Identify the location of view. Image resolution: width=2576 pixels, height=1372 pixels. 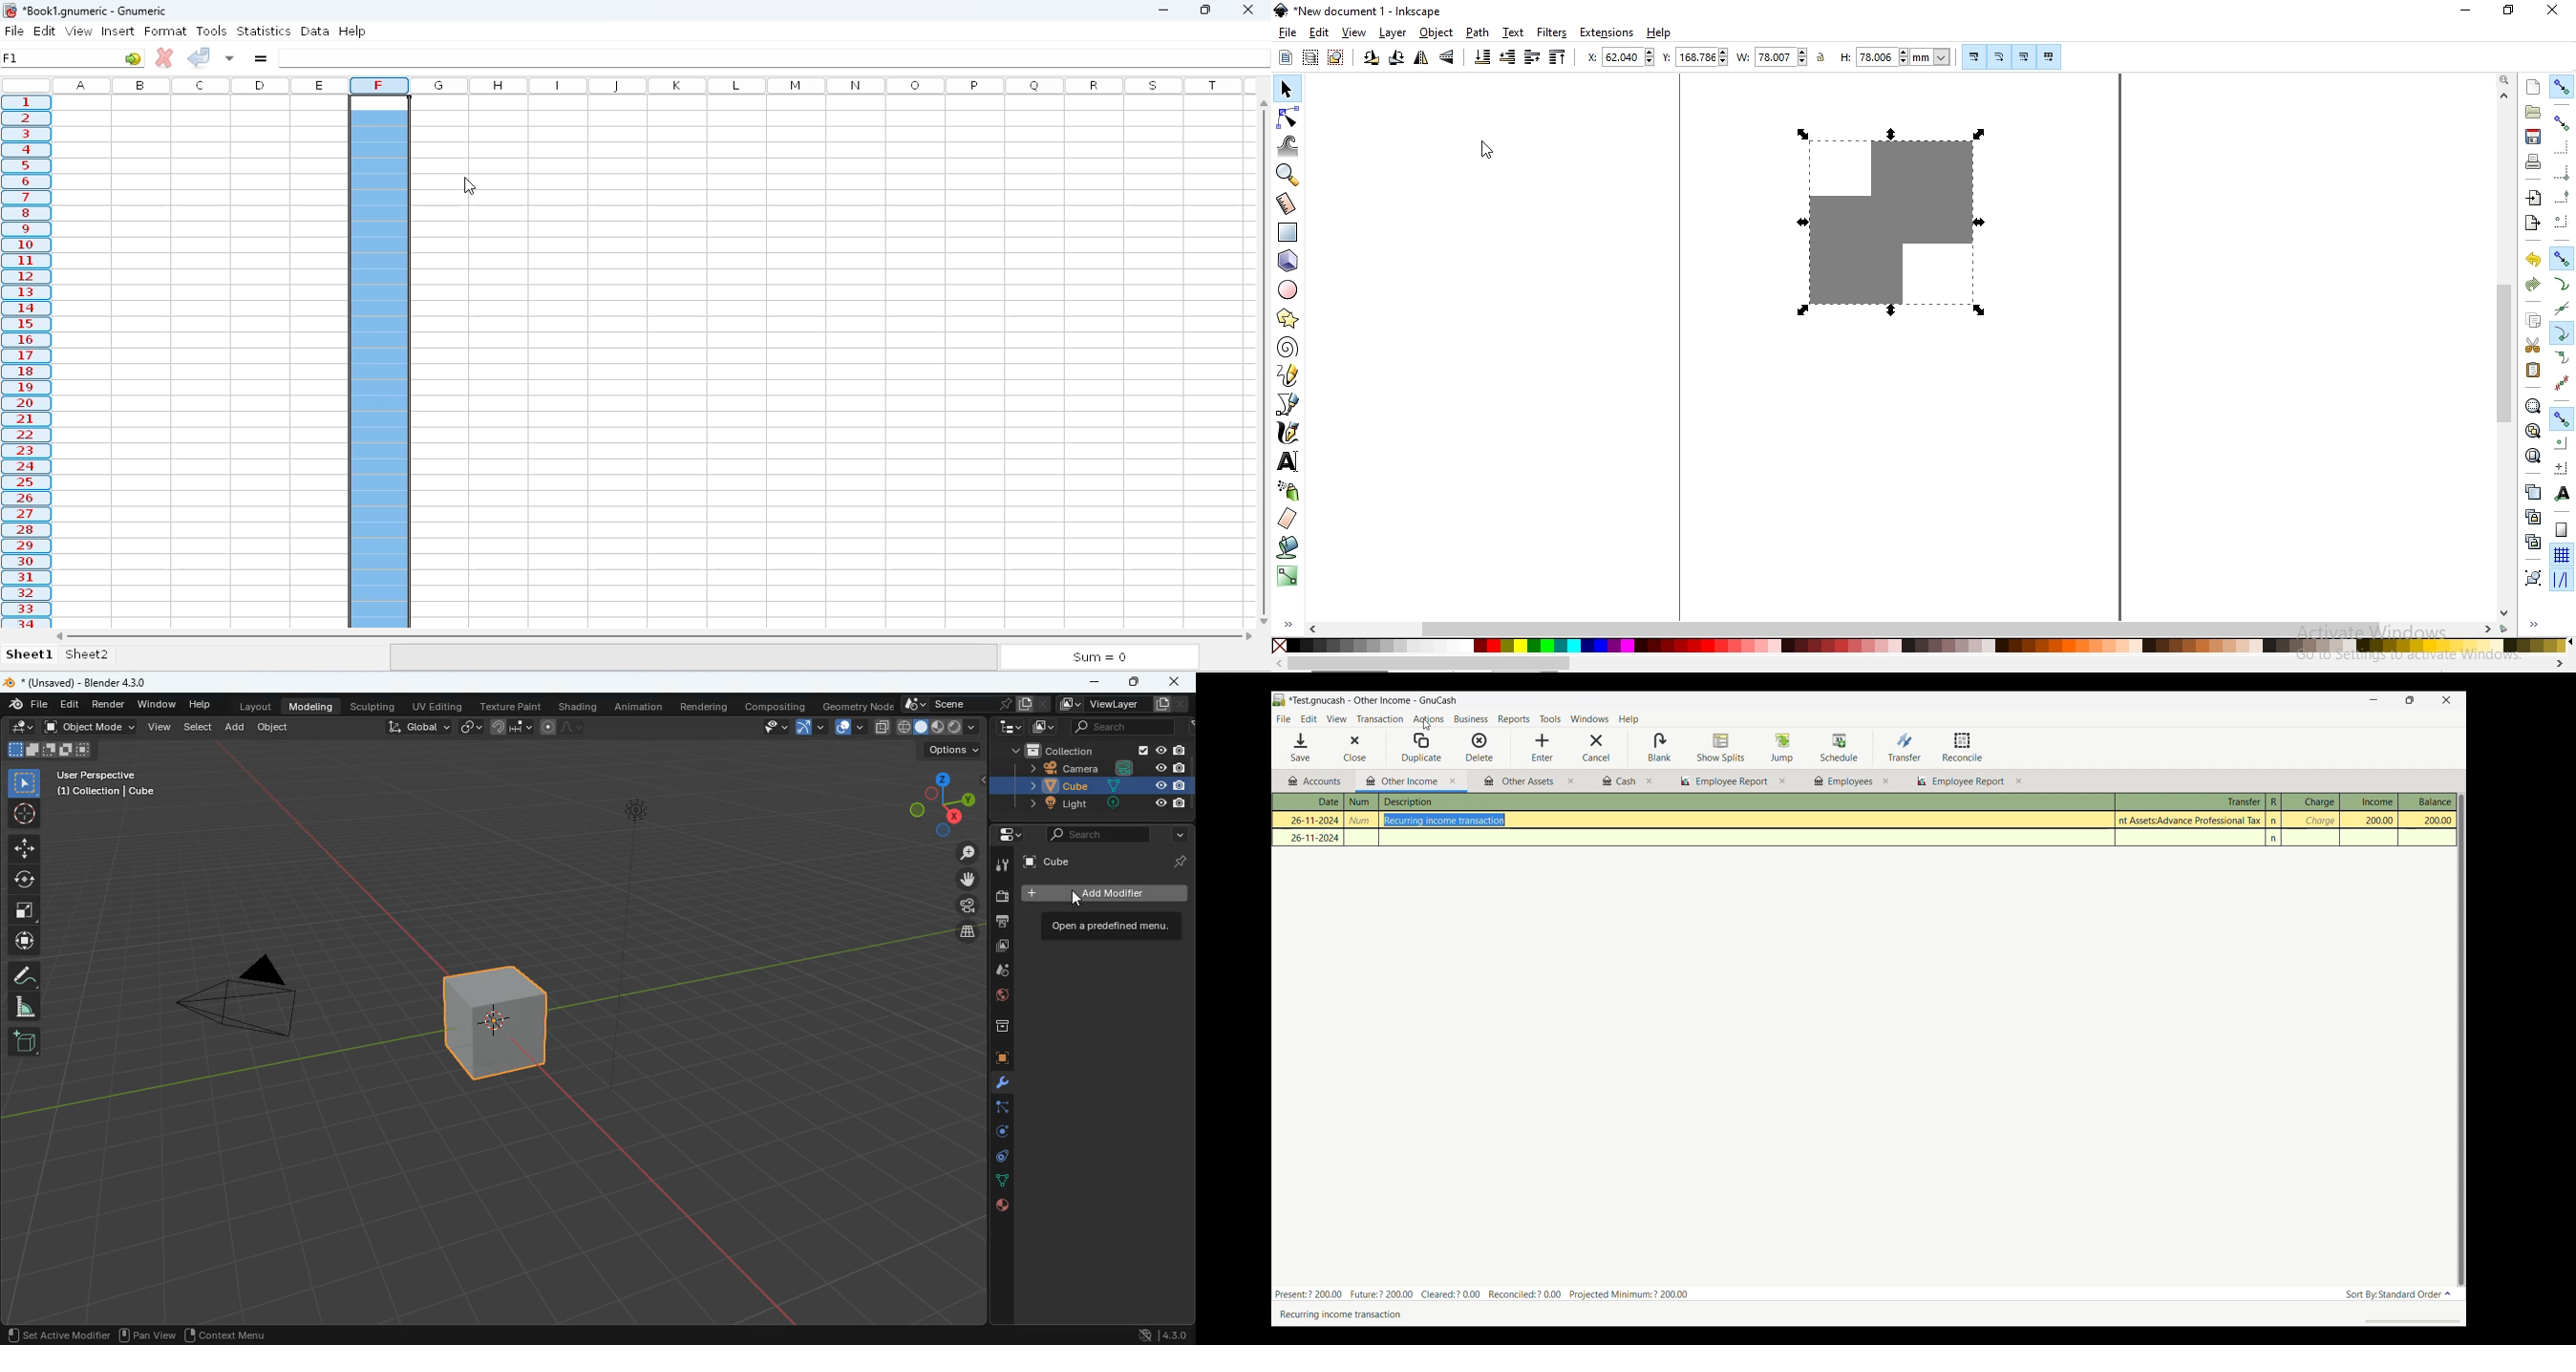
(1354, 33).